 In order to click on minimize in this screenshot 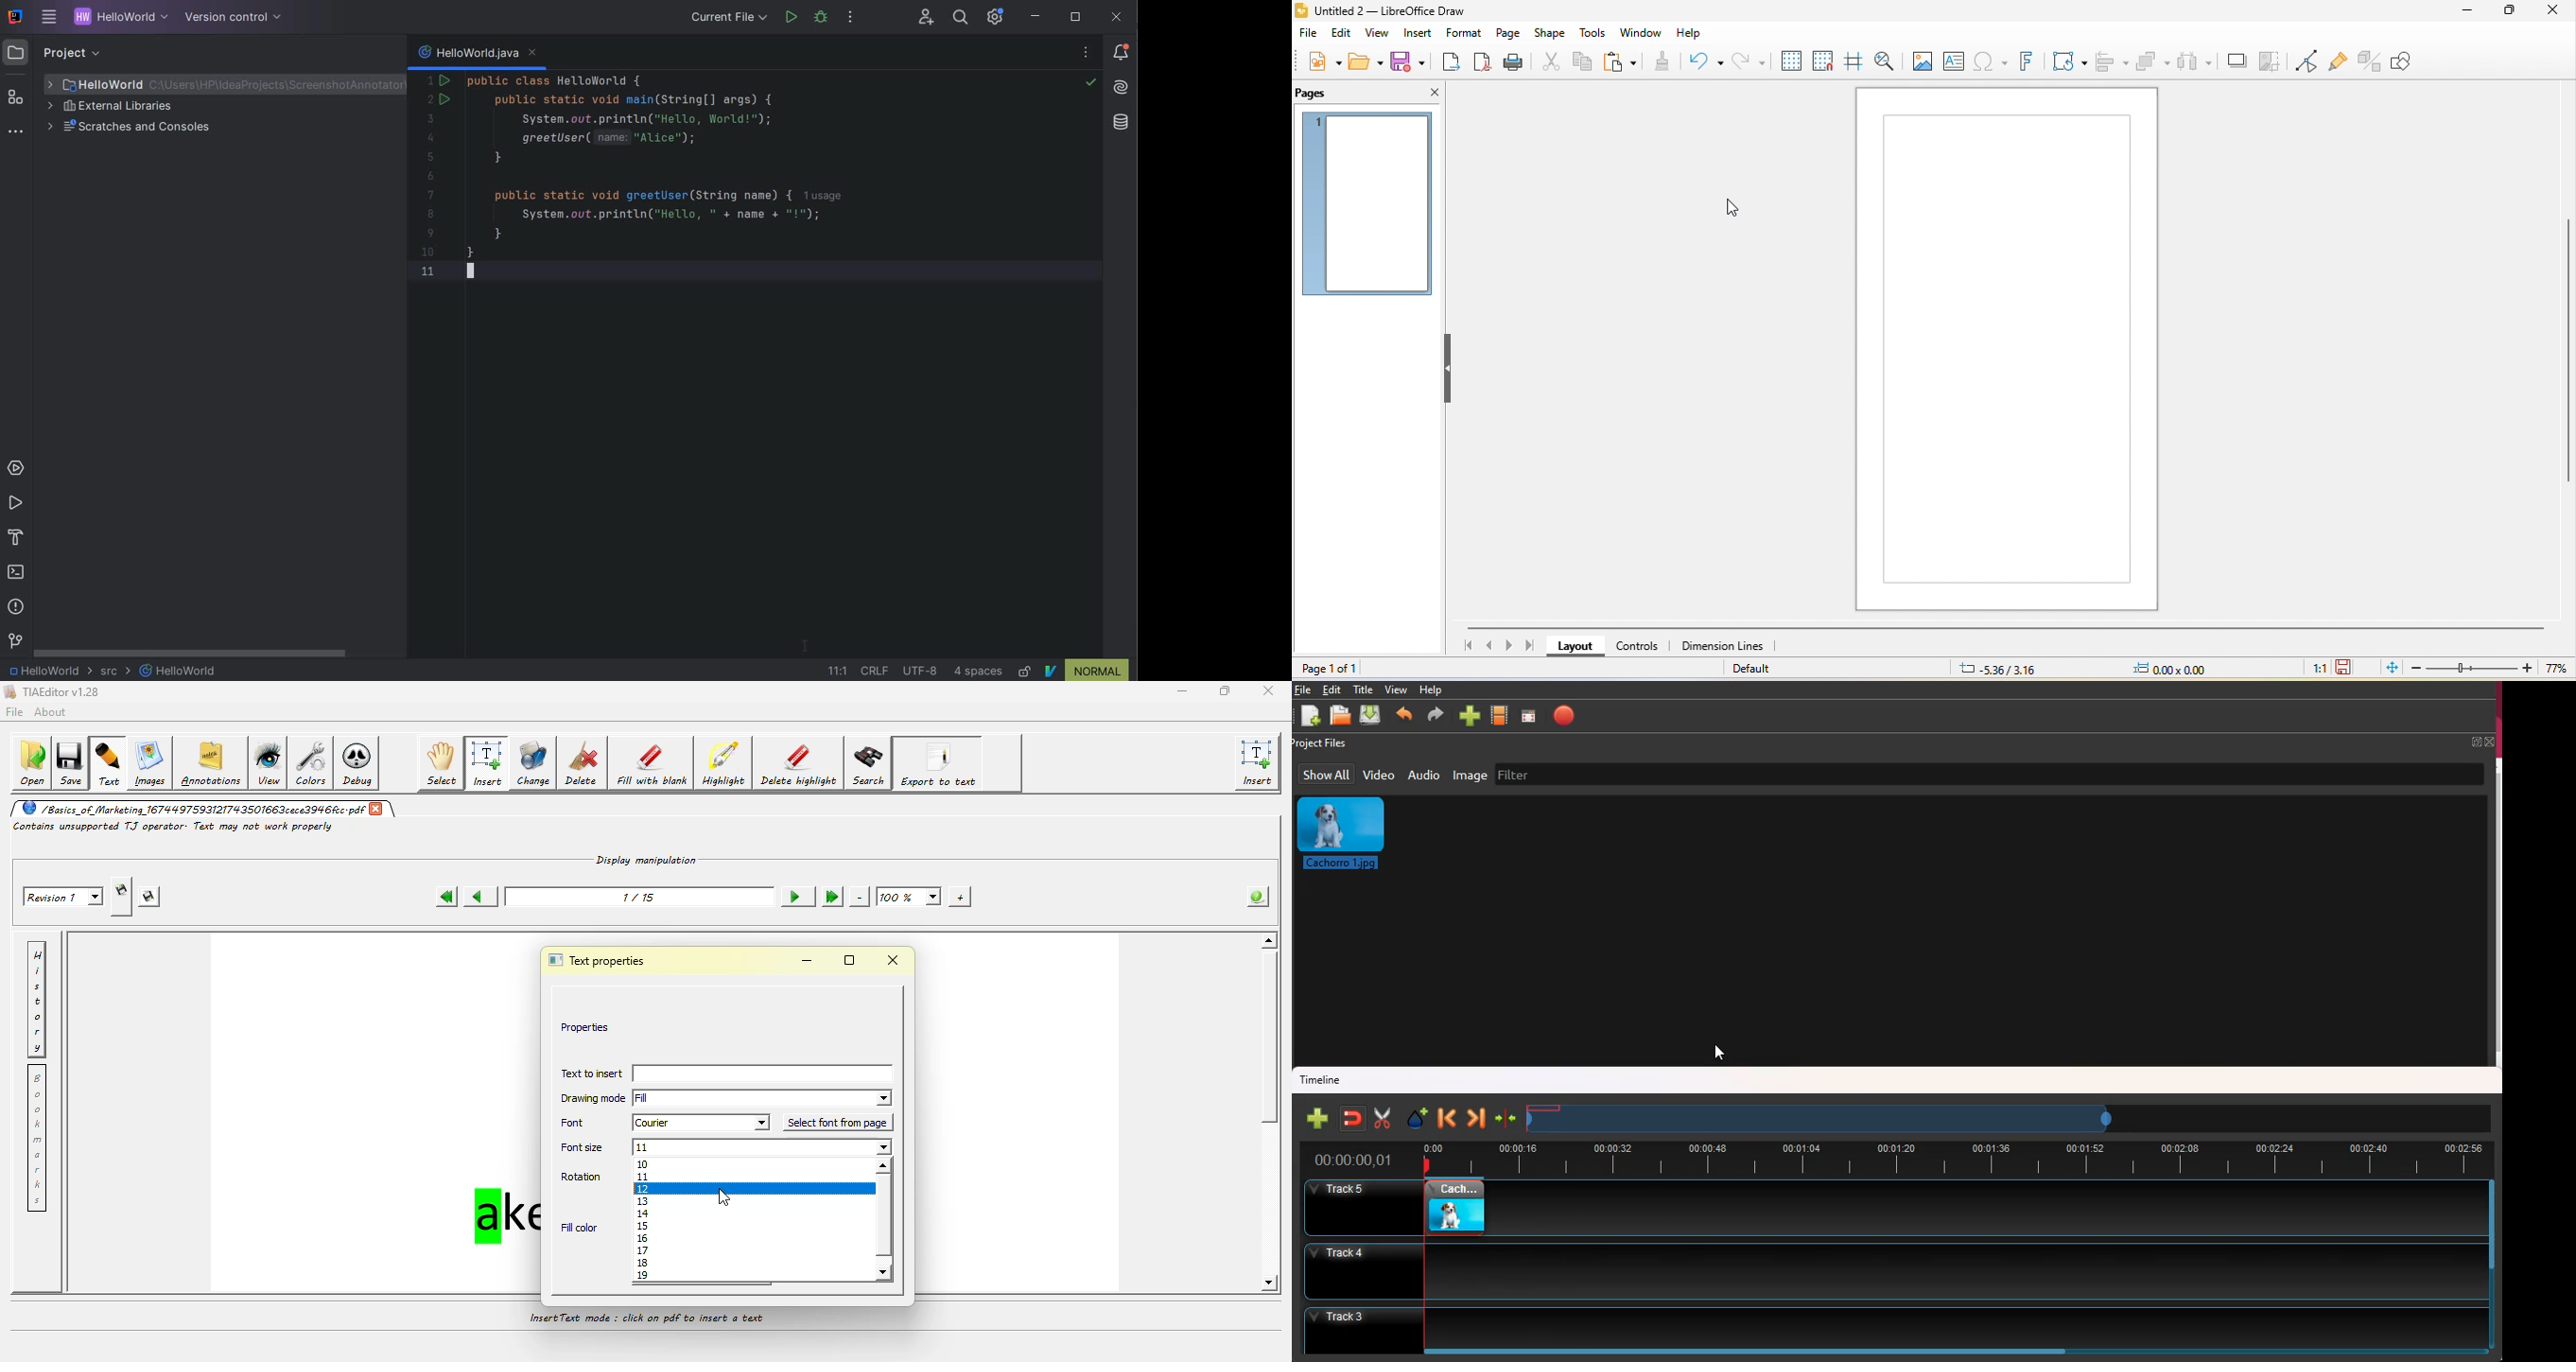, I will do `click(2468, 9)`.